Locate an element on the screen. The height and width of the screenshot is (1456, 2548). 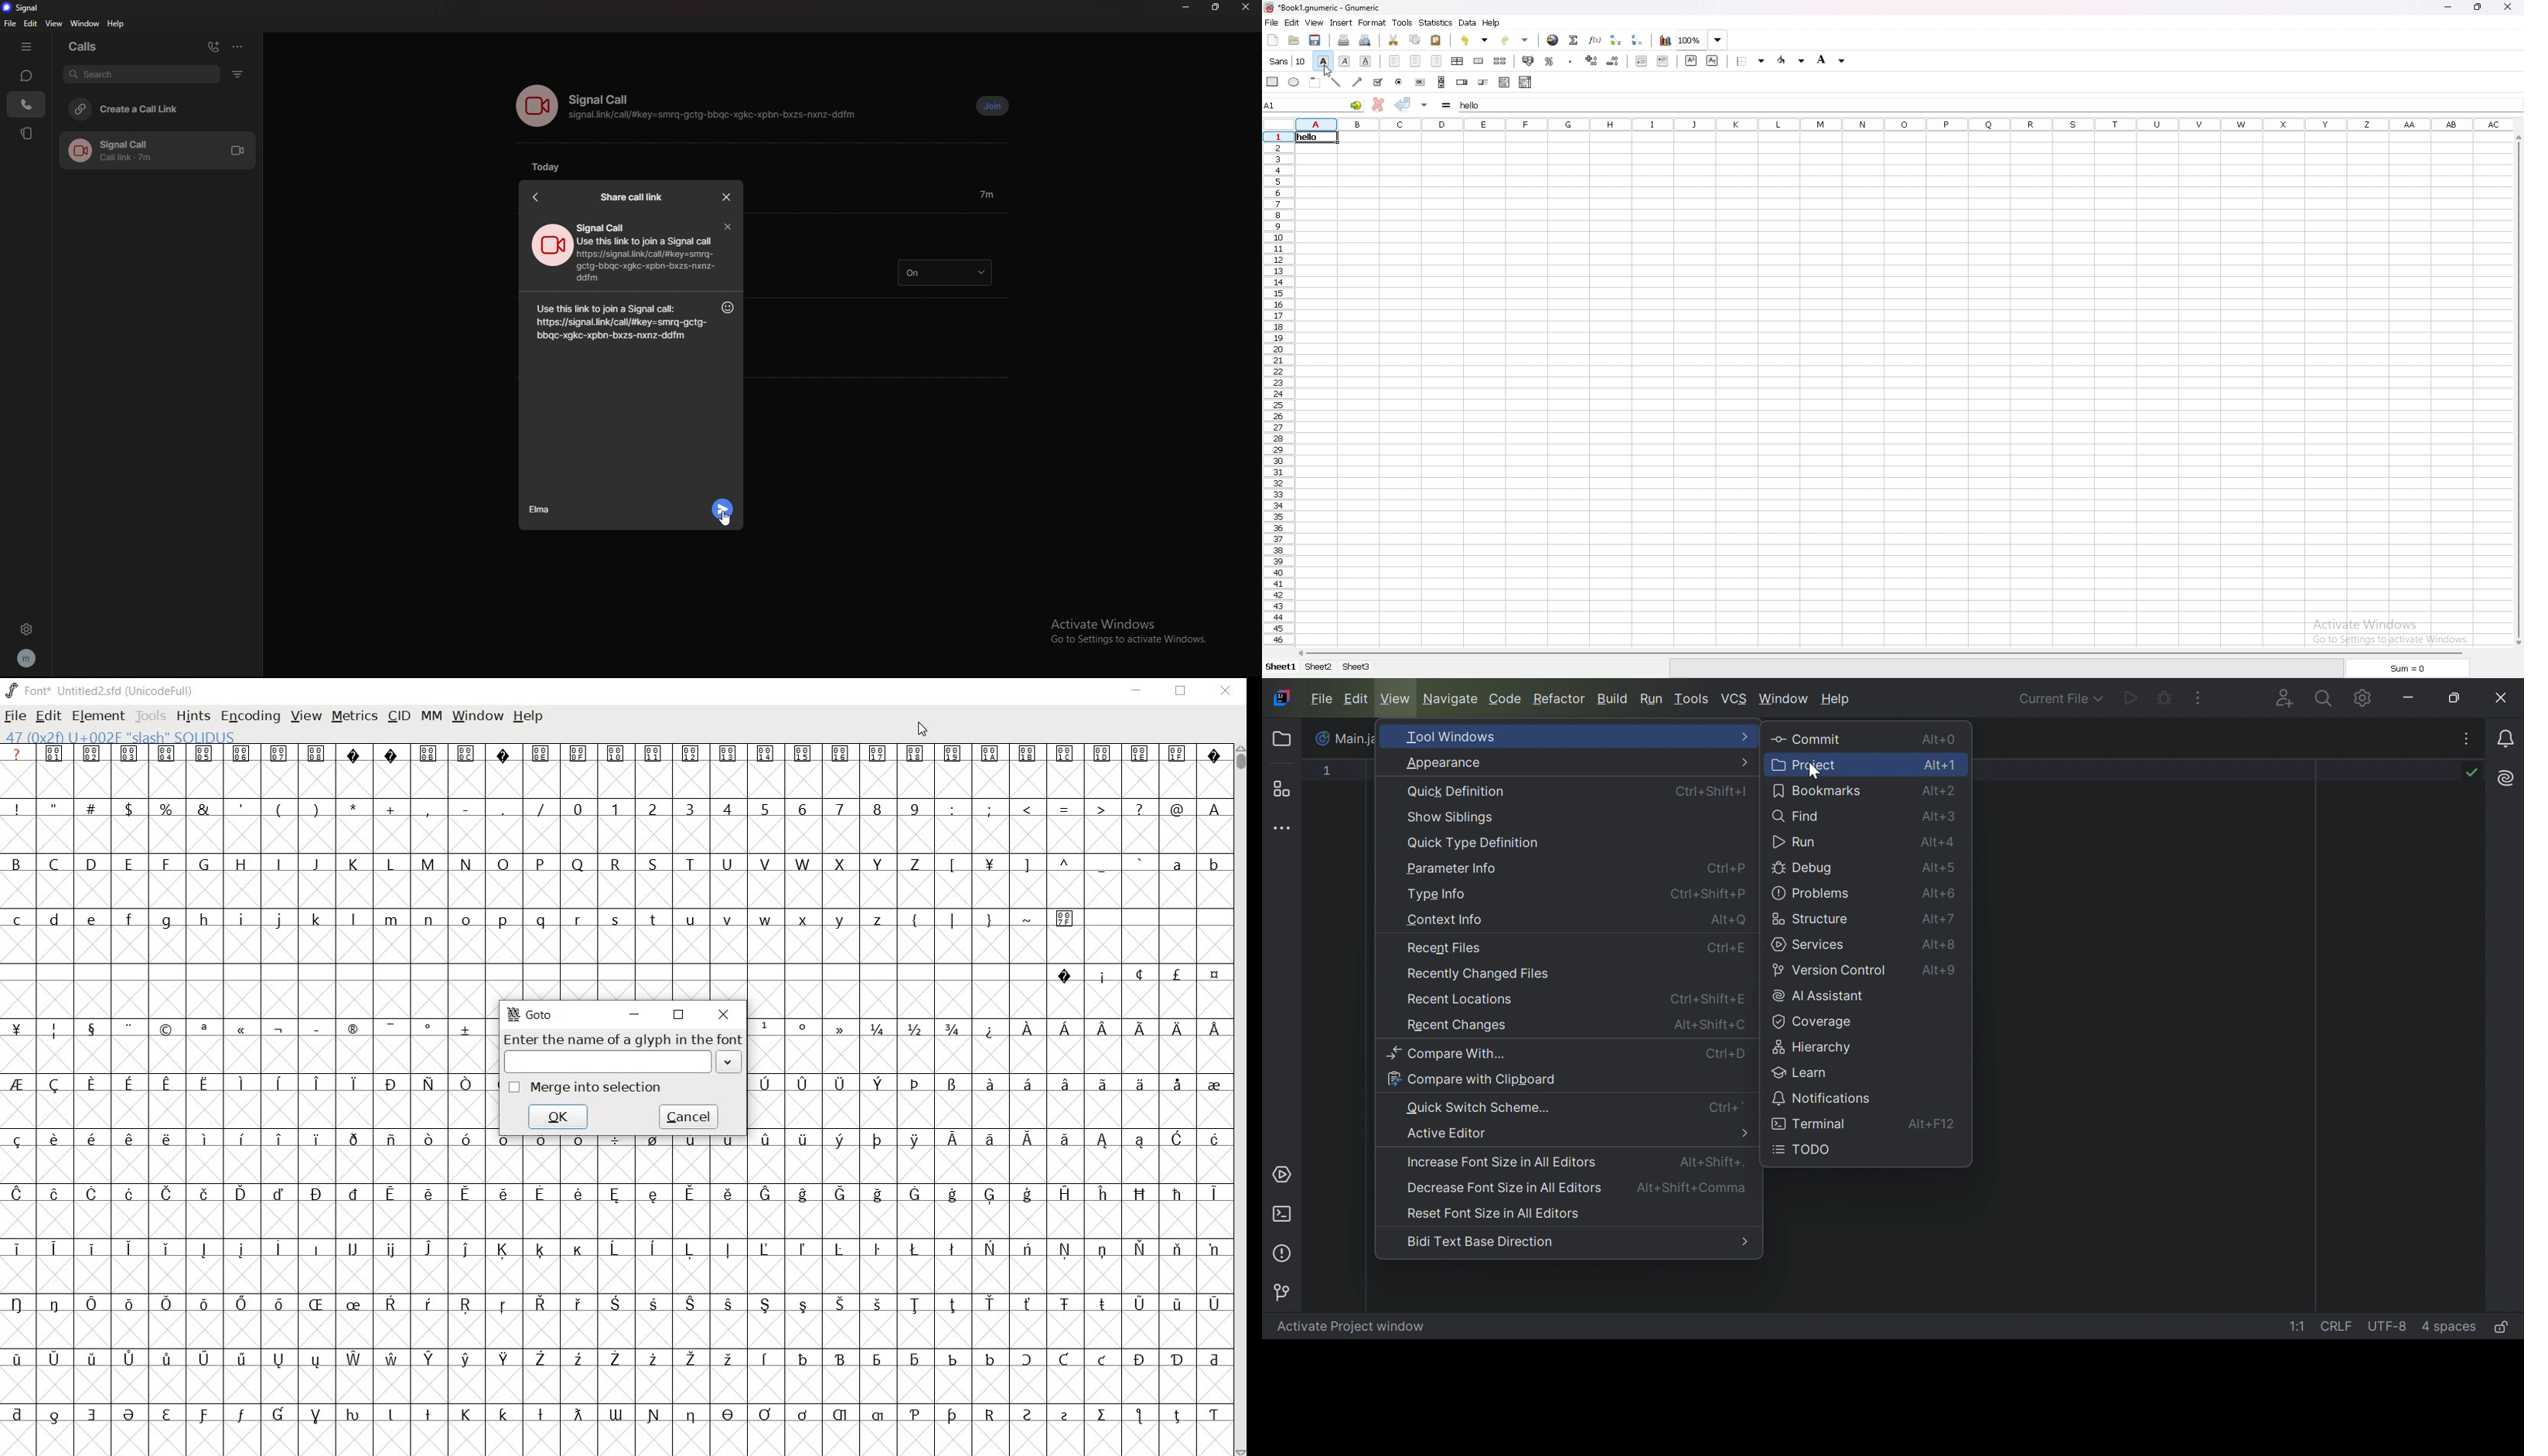
row is located at coordinates (1278, 390).